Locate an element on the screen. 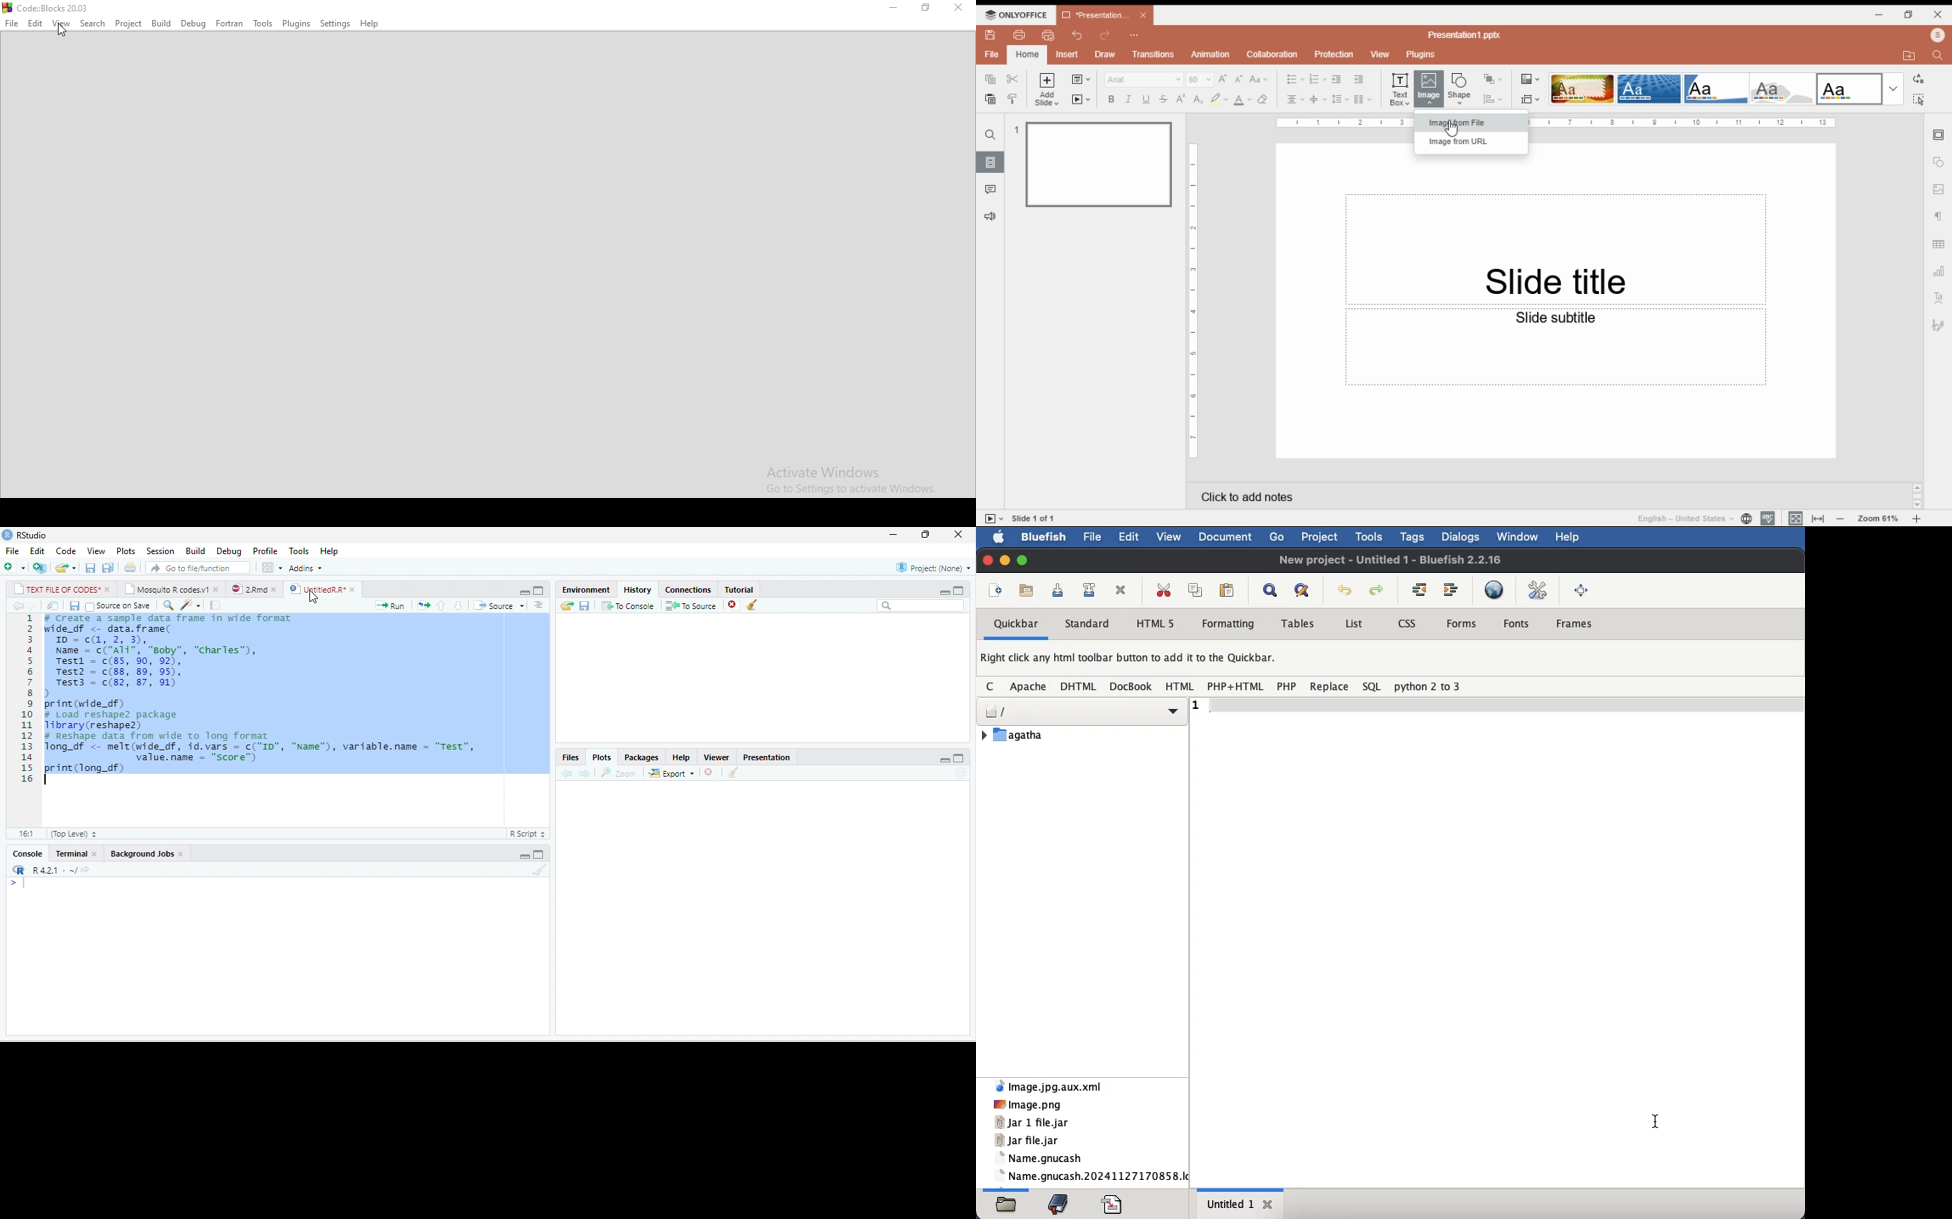 This screenshot has width=1960, height=1232. Packages is located at coordinates (642, 758).